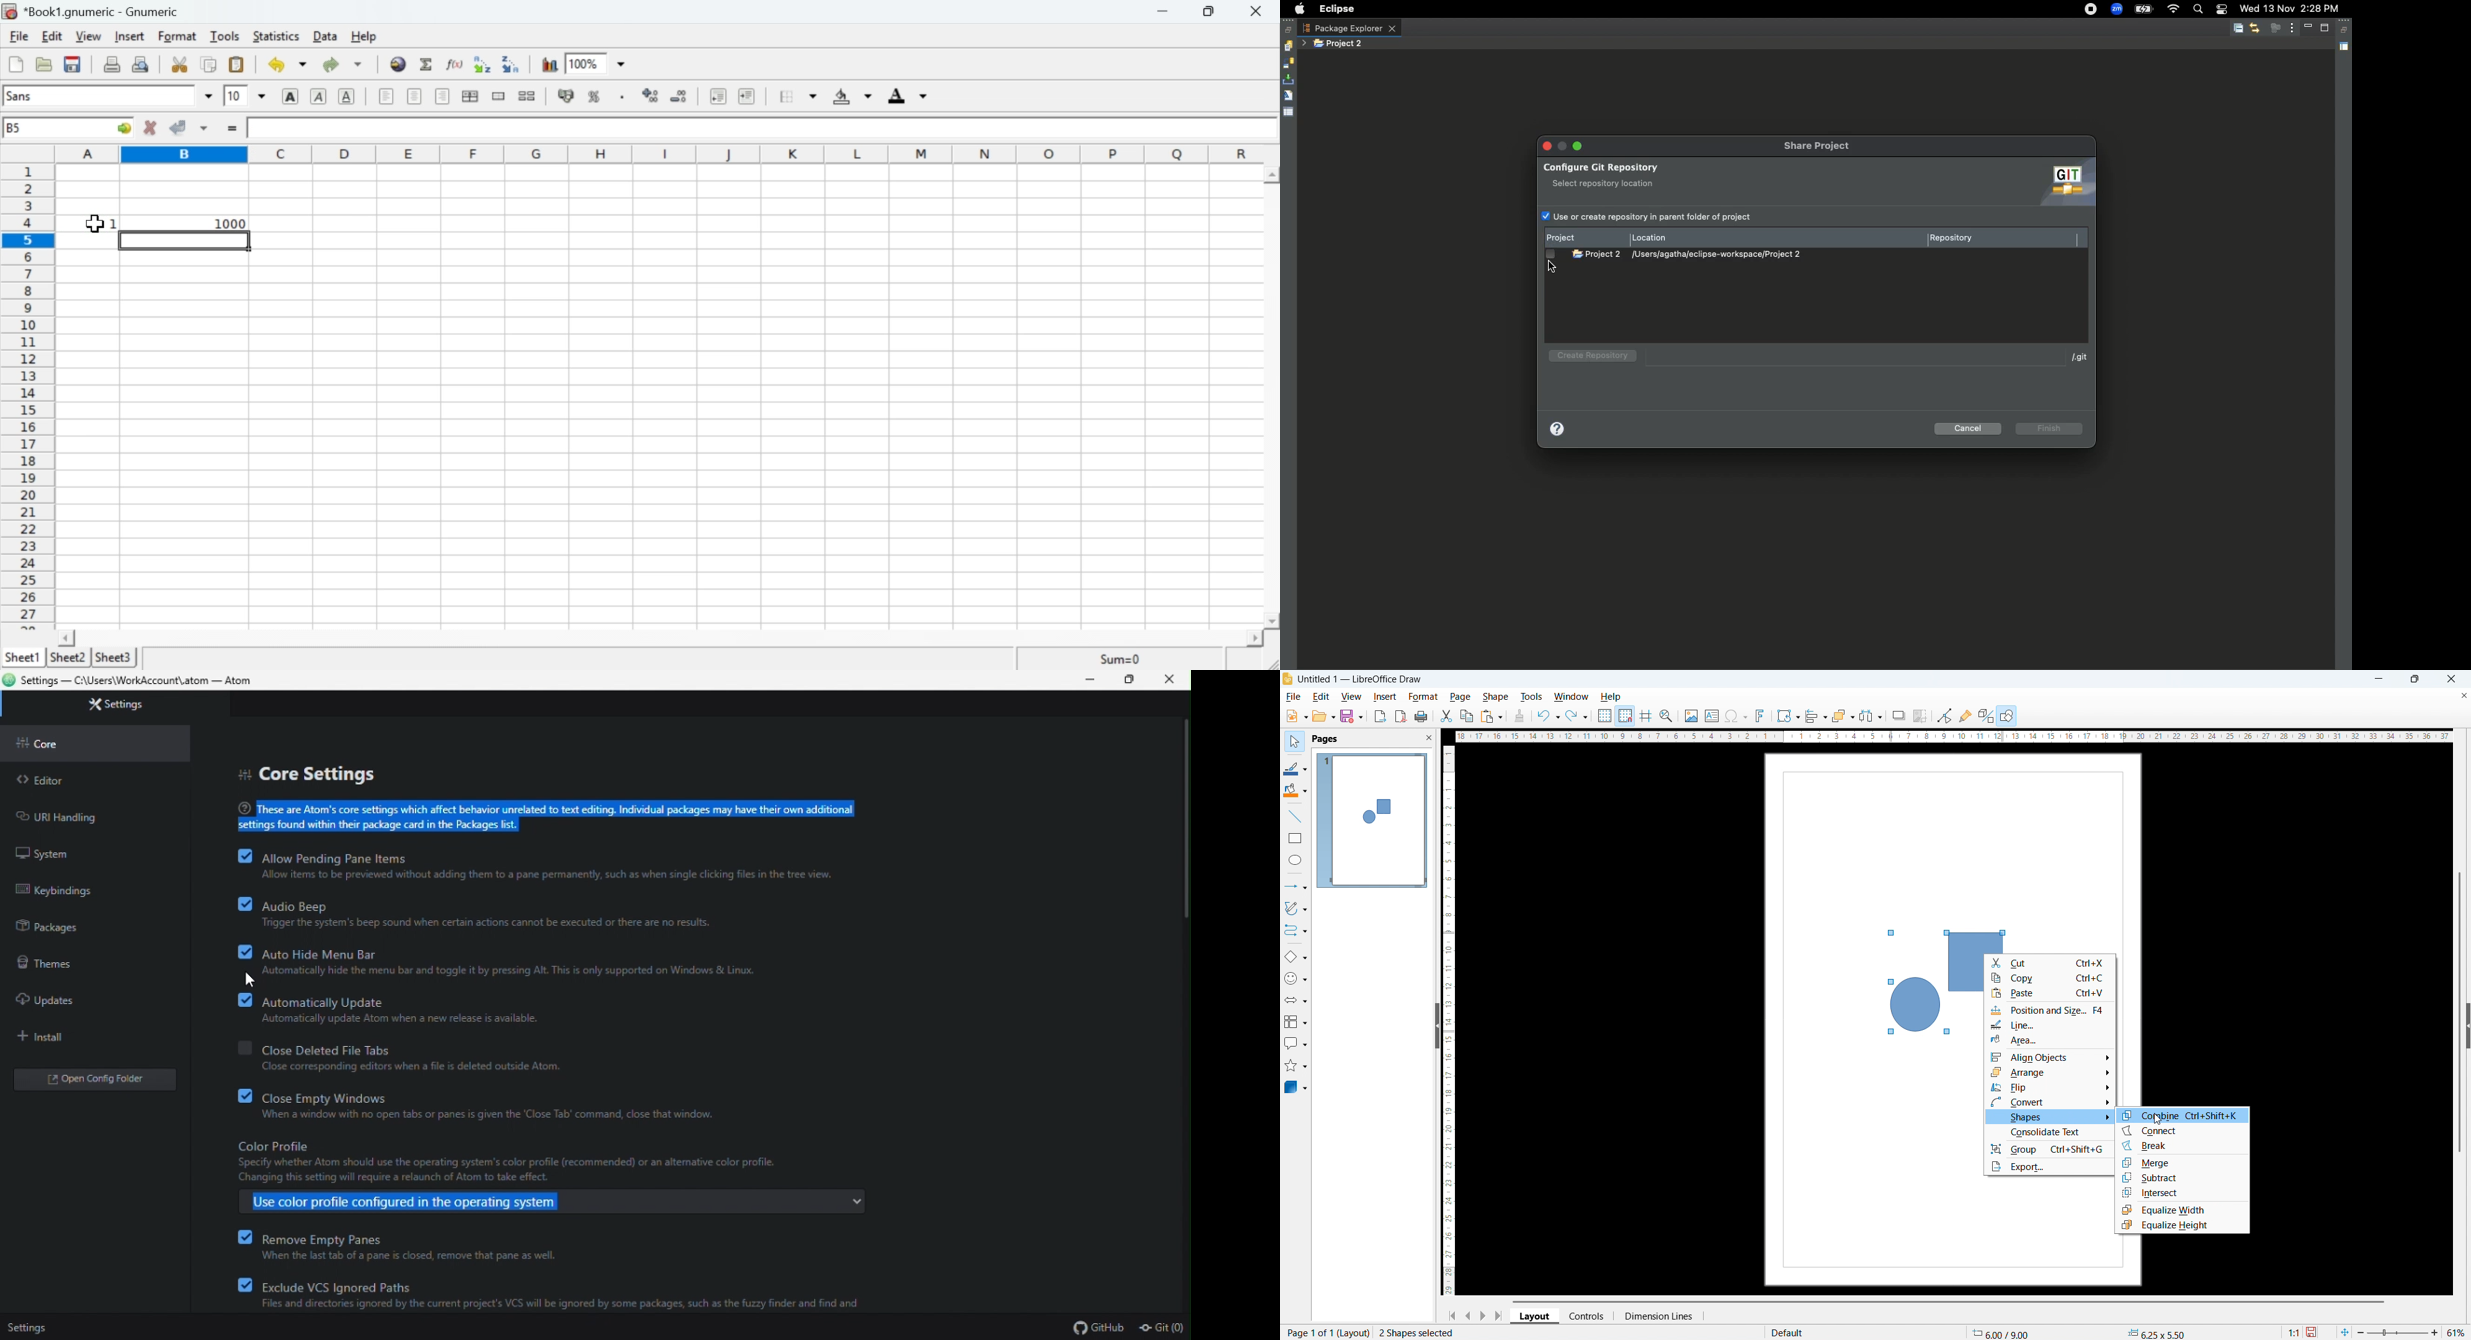 Image resolution: width=2492 pixels, height=1344 pixels. What do you see at coordinates (74, 818) in the screenshot?
I see `URL handling` at bounding box center [74, 818].